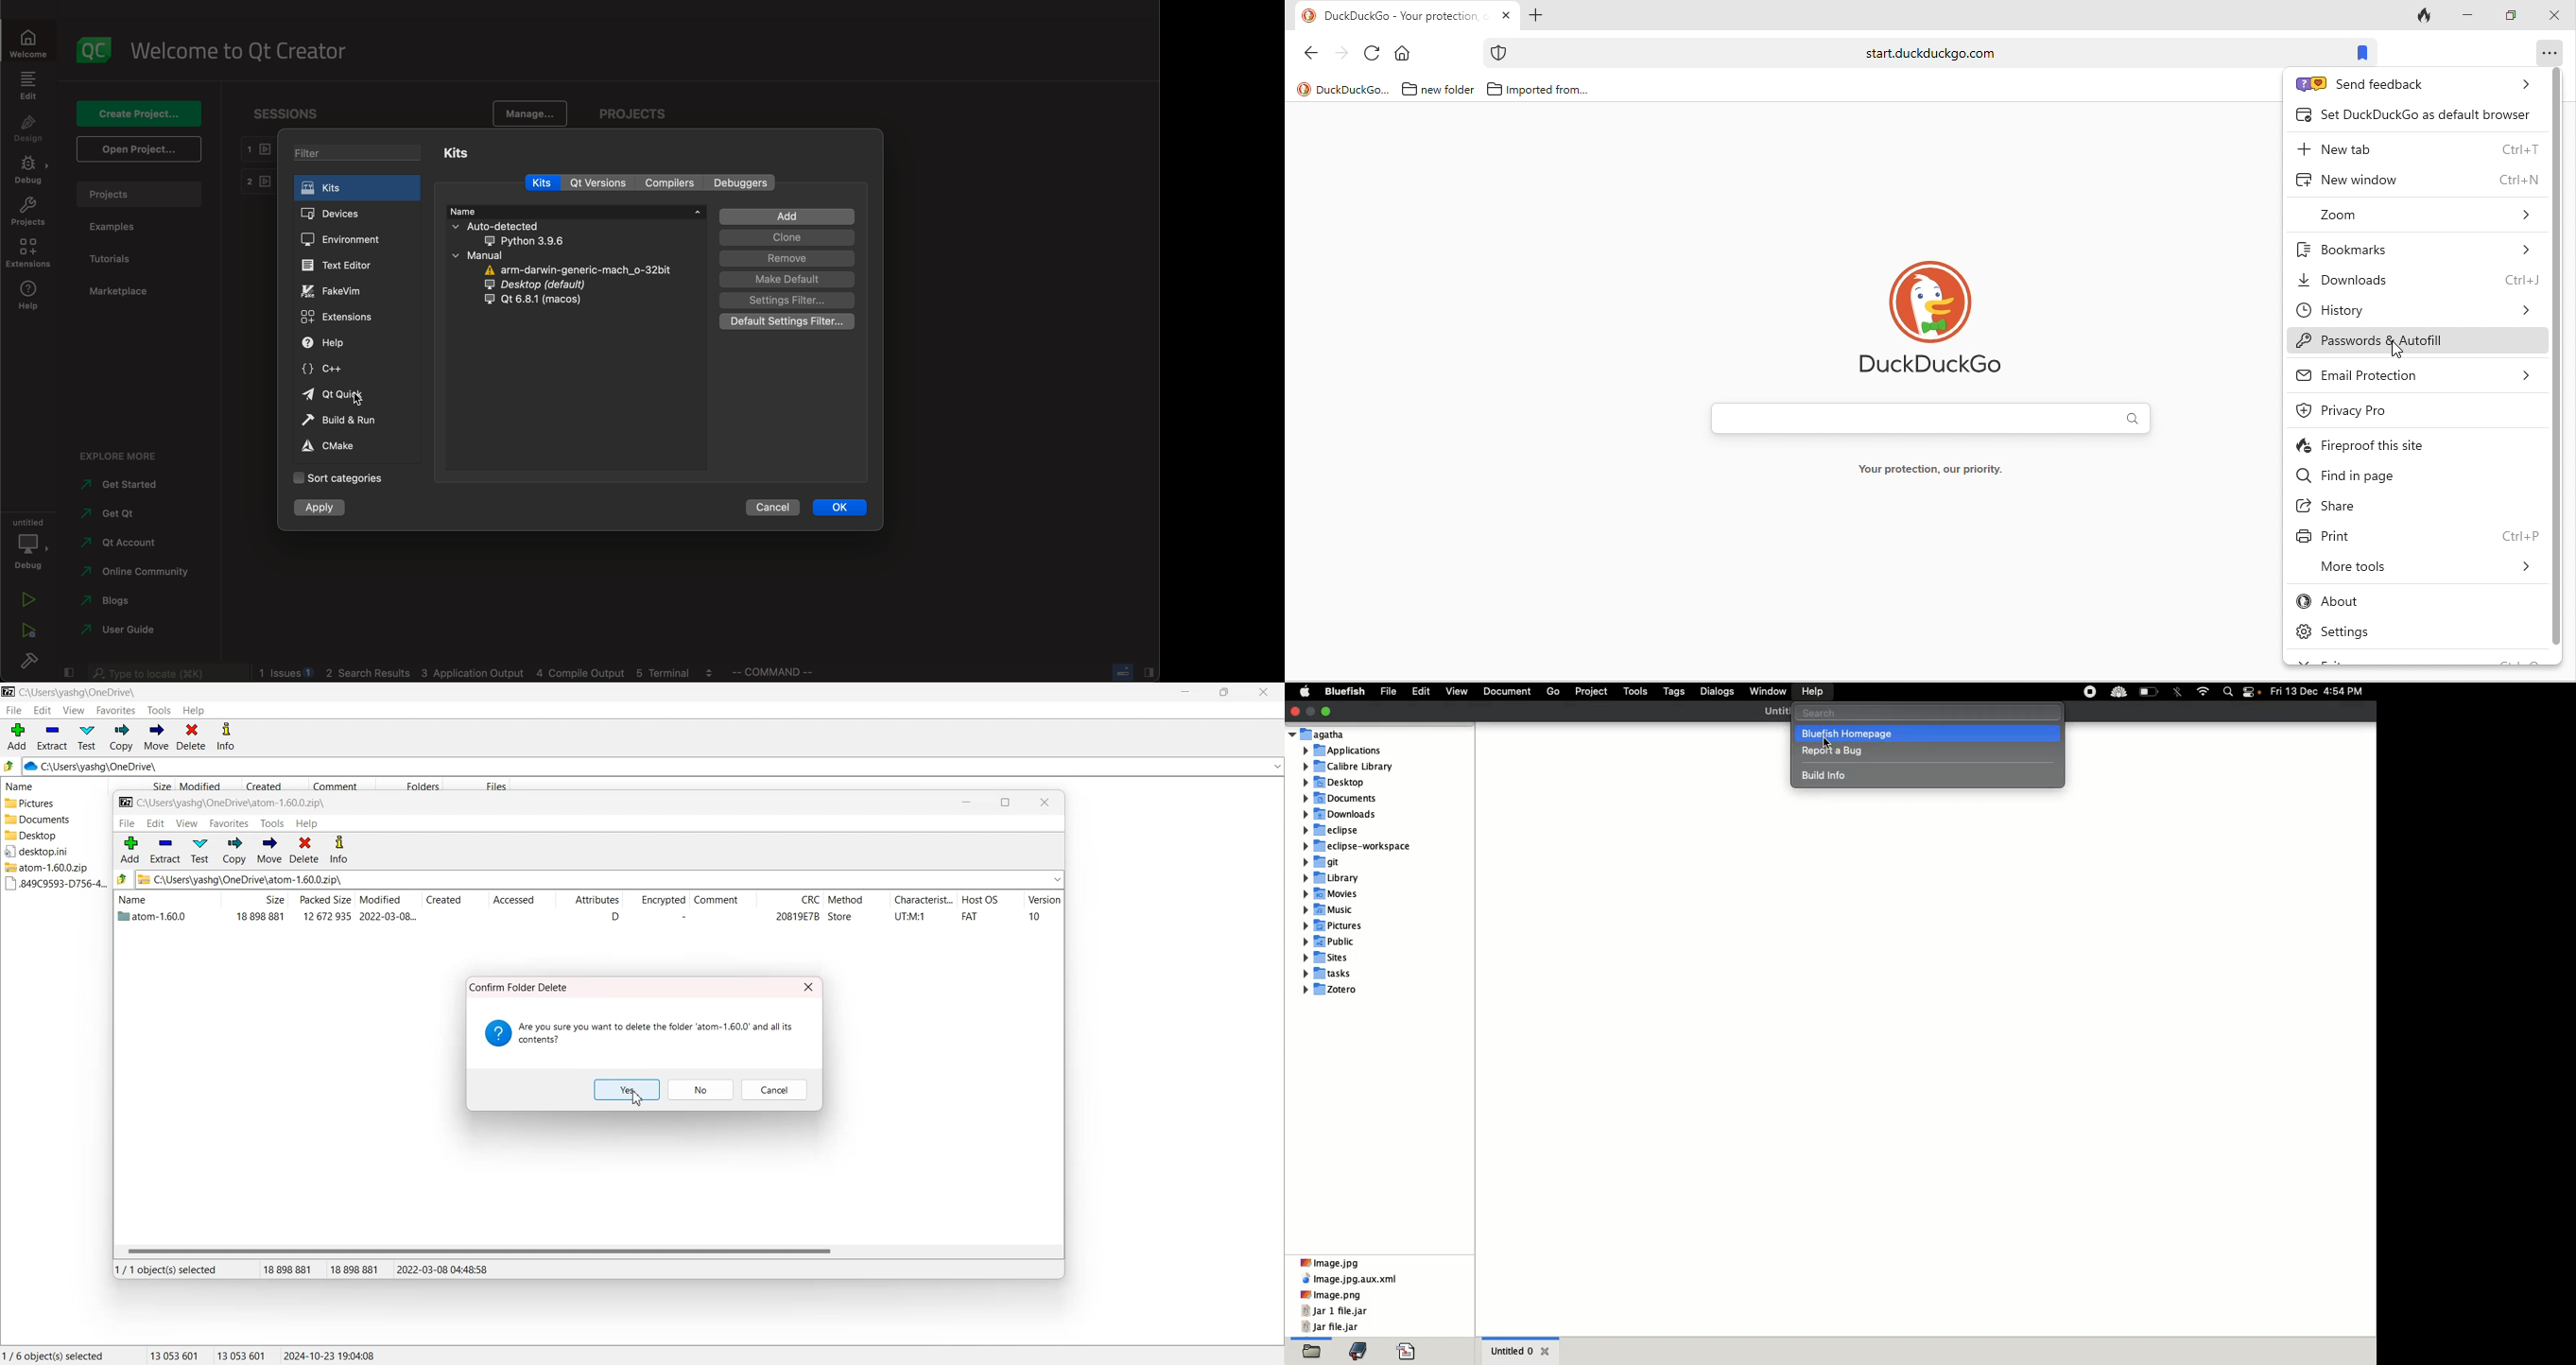  I want to click on jar 1 file, so click(1336, 1311).